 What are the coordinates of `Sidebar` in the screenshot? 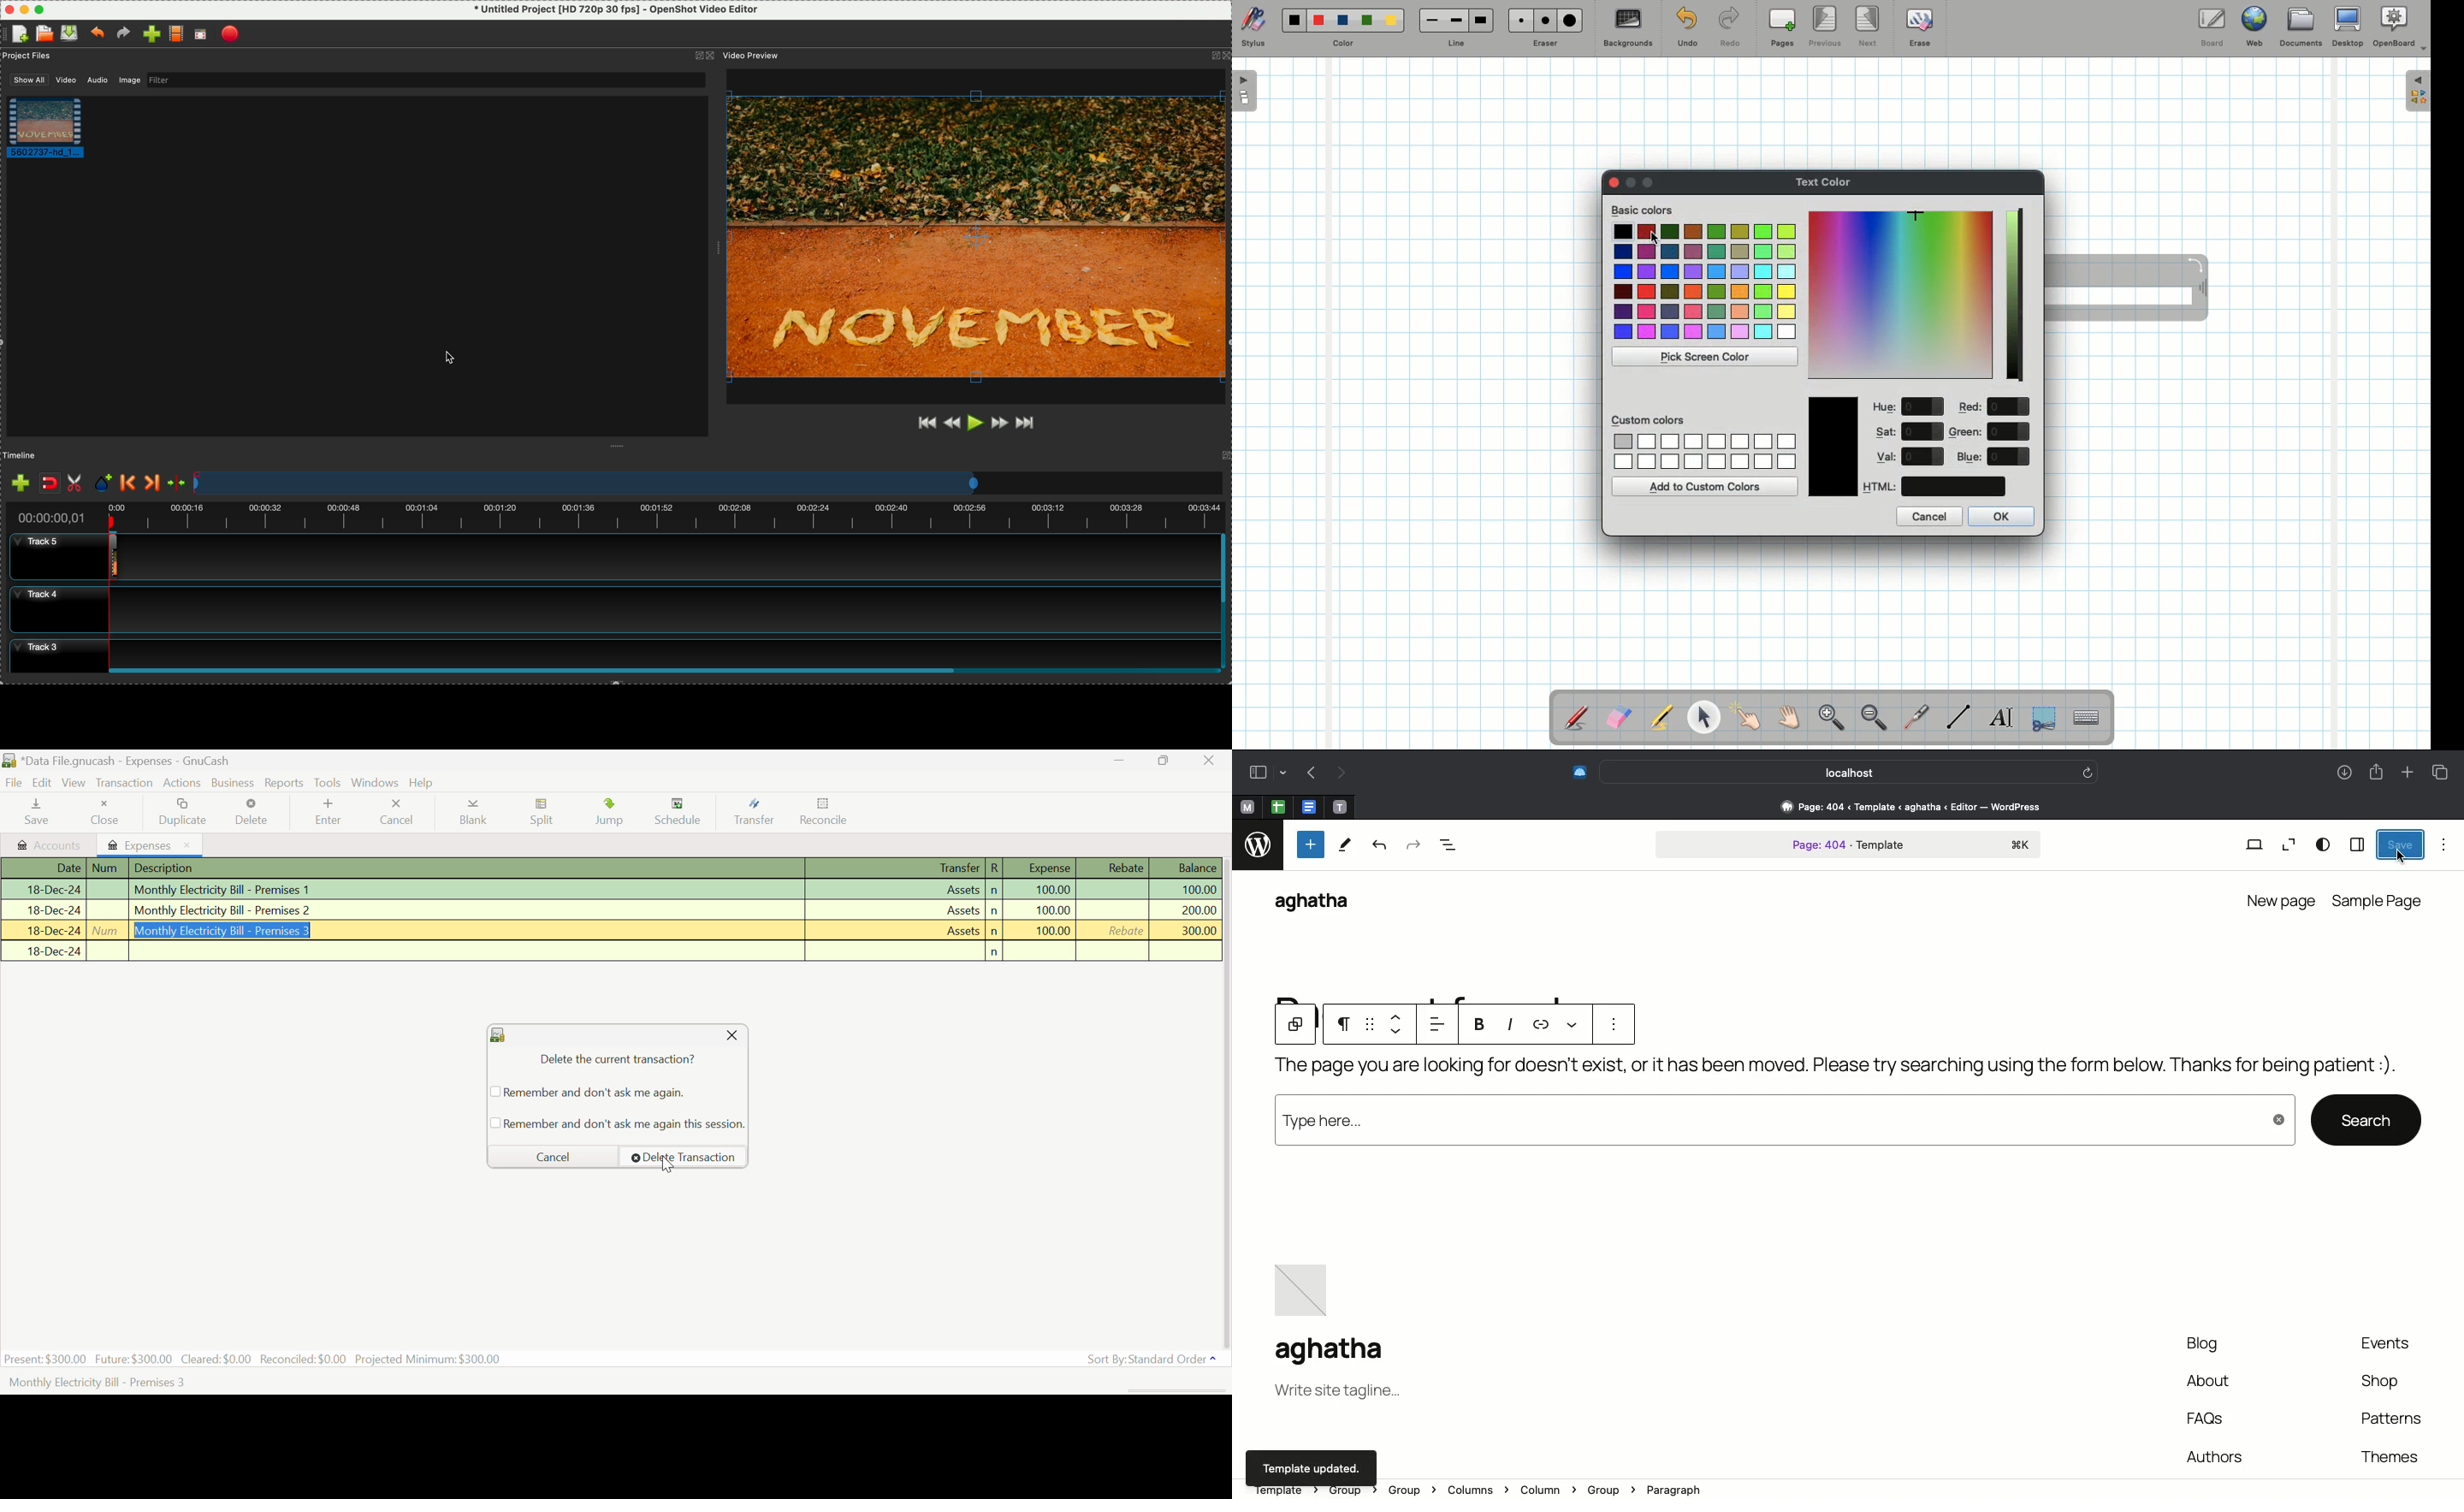 It's located at (2356, 844).